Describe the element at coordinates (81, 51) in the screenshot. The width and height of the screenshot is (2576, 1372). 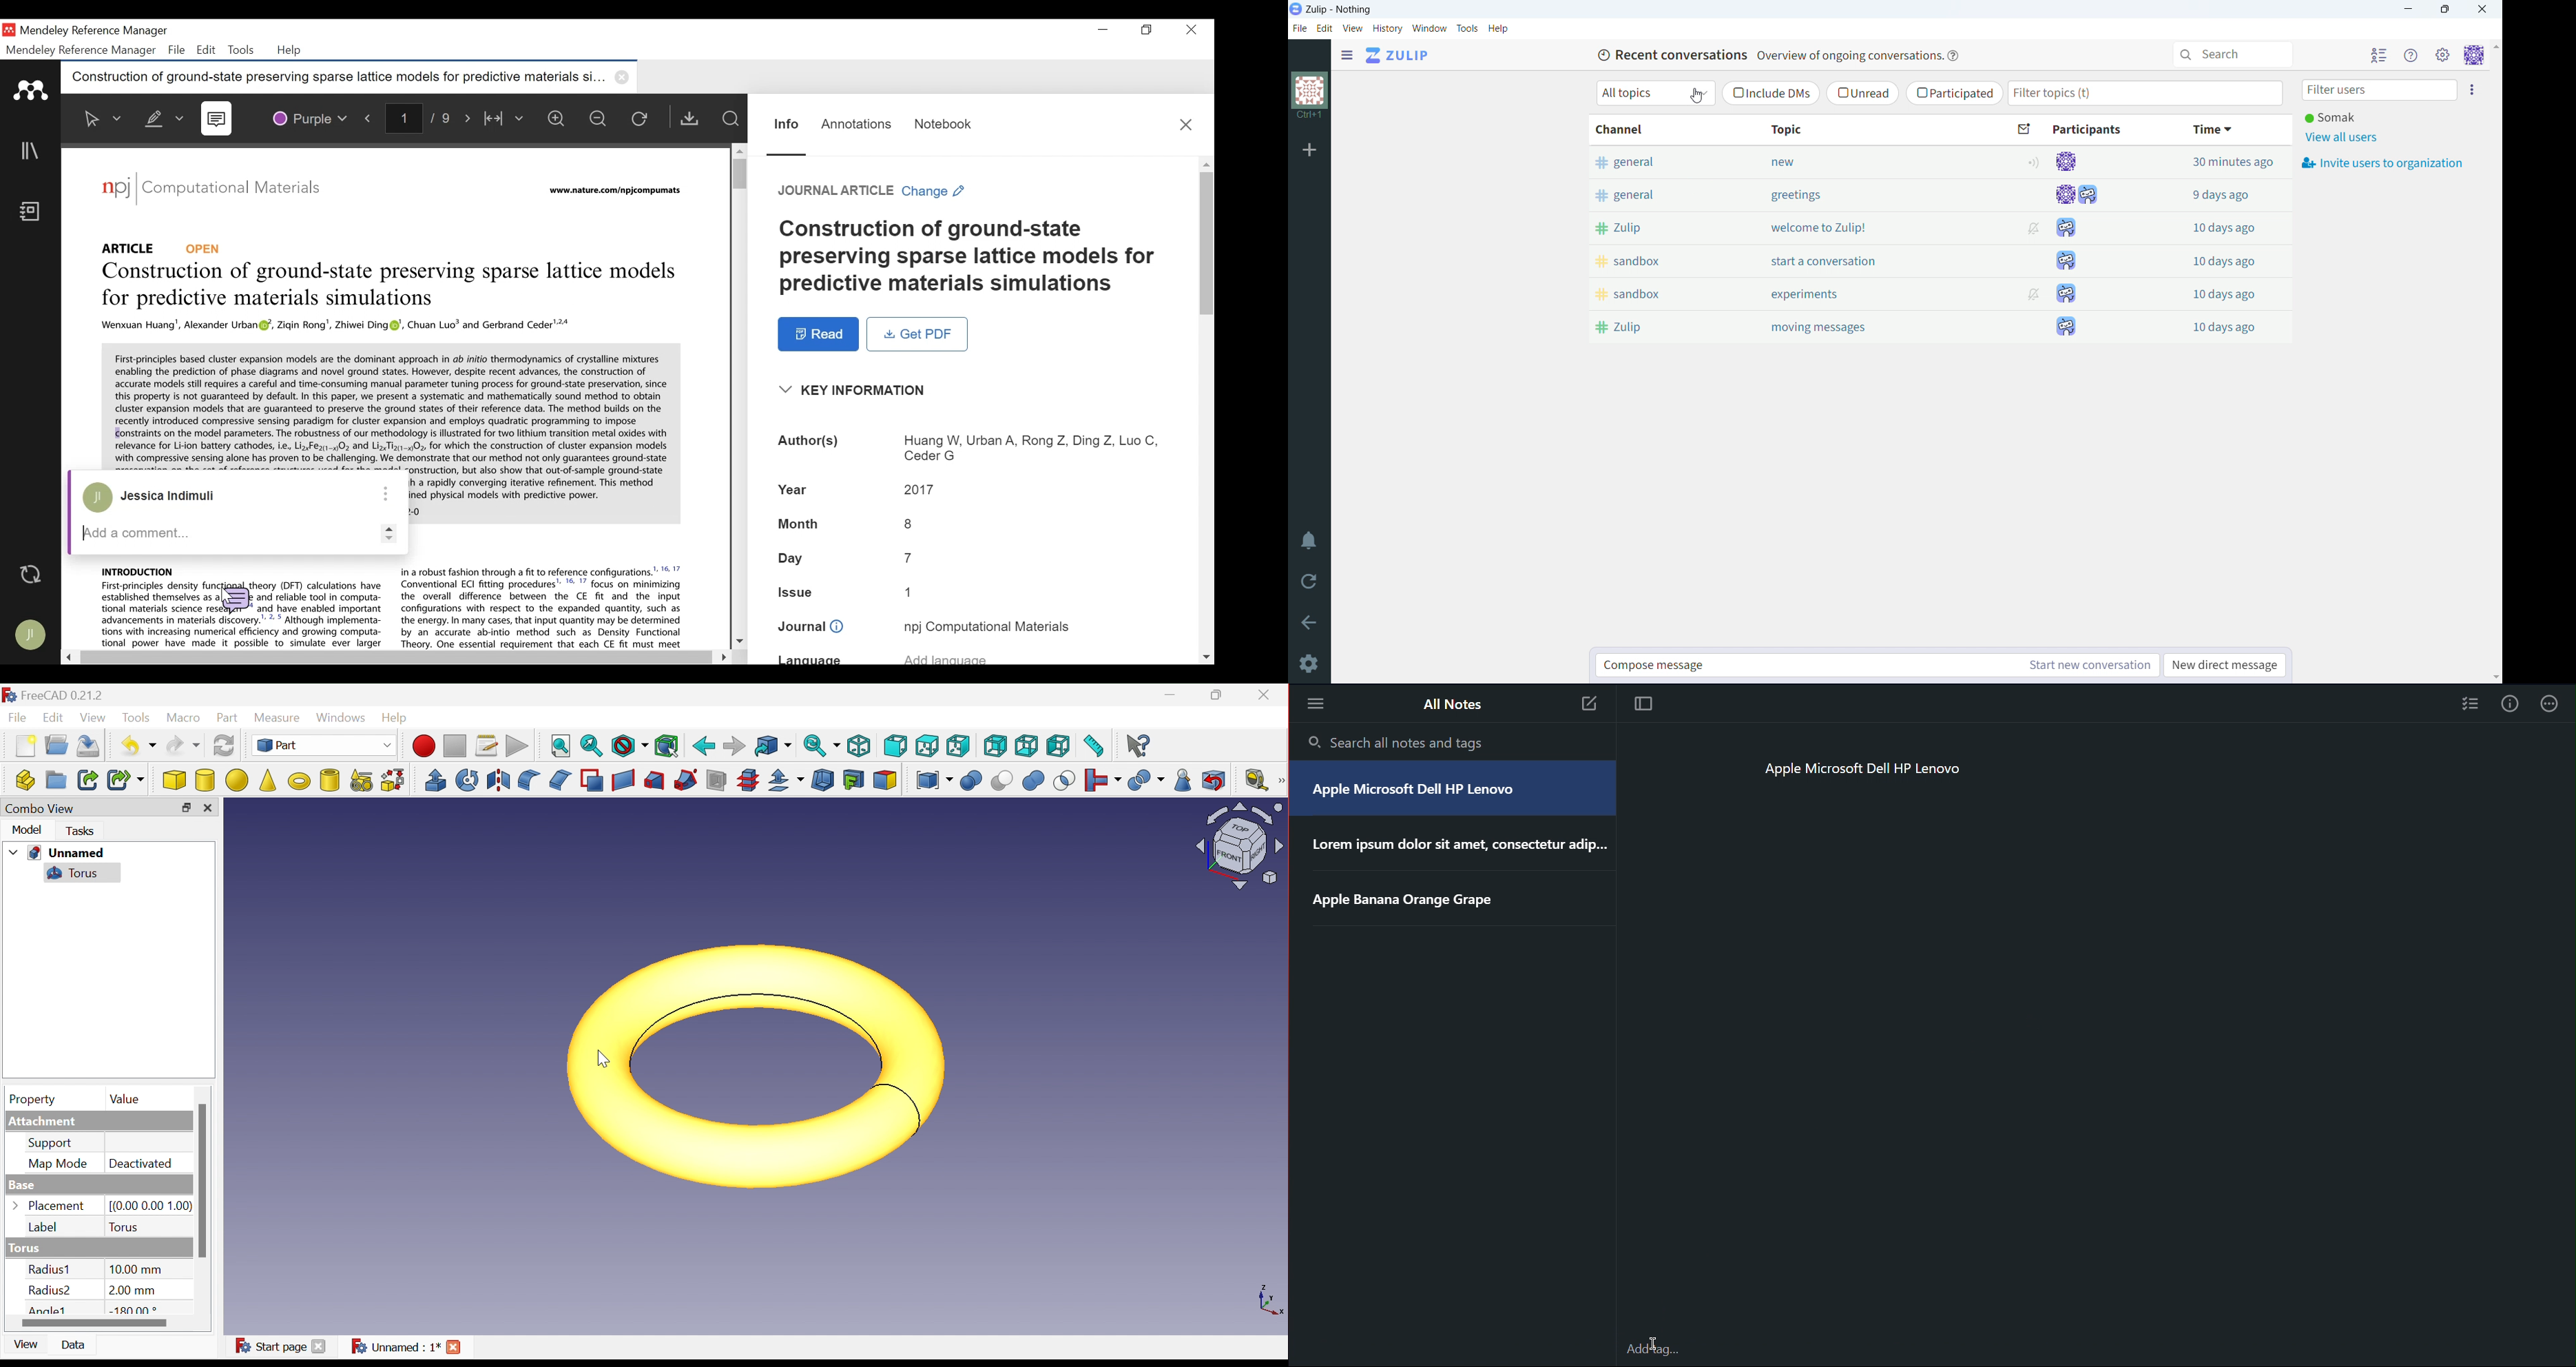
I see `Mendeley Reference Manager` at that location.